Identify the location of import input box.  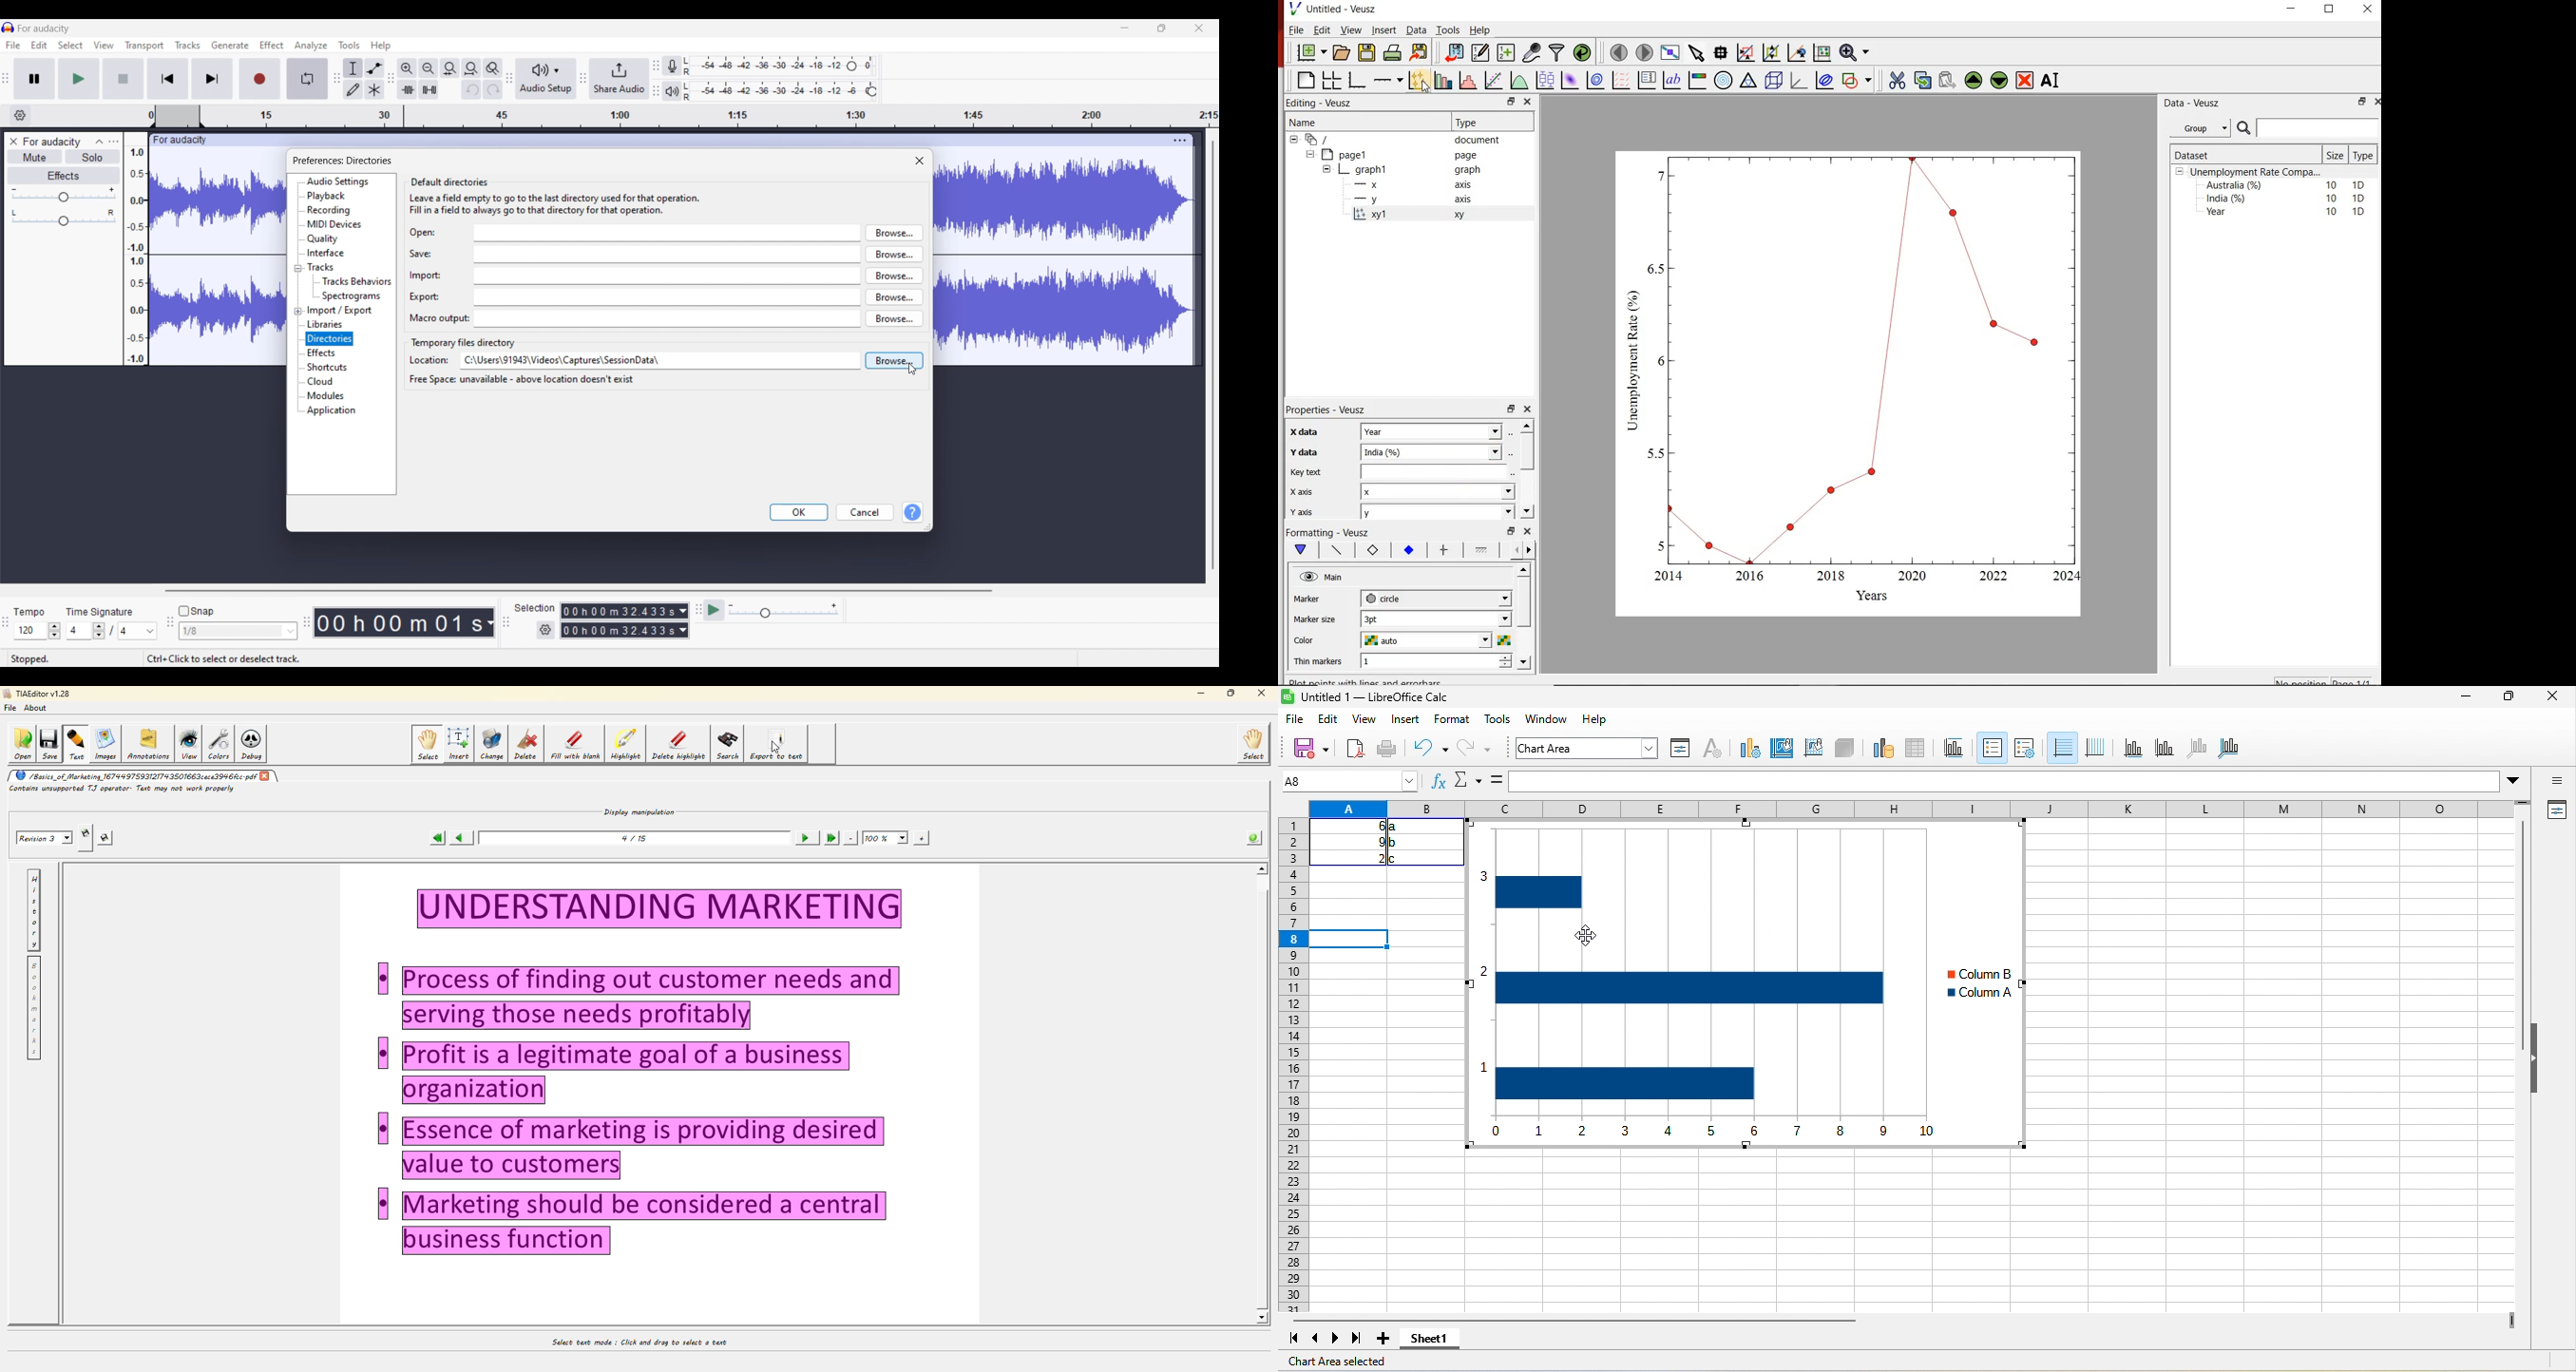
(667, 276).